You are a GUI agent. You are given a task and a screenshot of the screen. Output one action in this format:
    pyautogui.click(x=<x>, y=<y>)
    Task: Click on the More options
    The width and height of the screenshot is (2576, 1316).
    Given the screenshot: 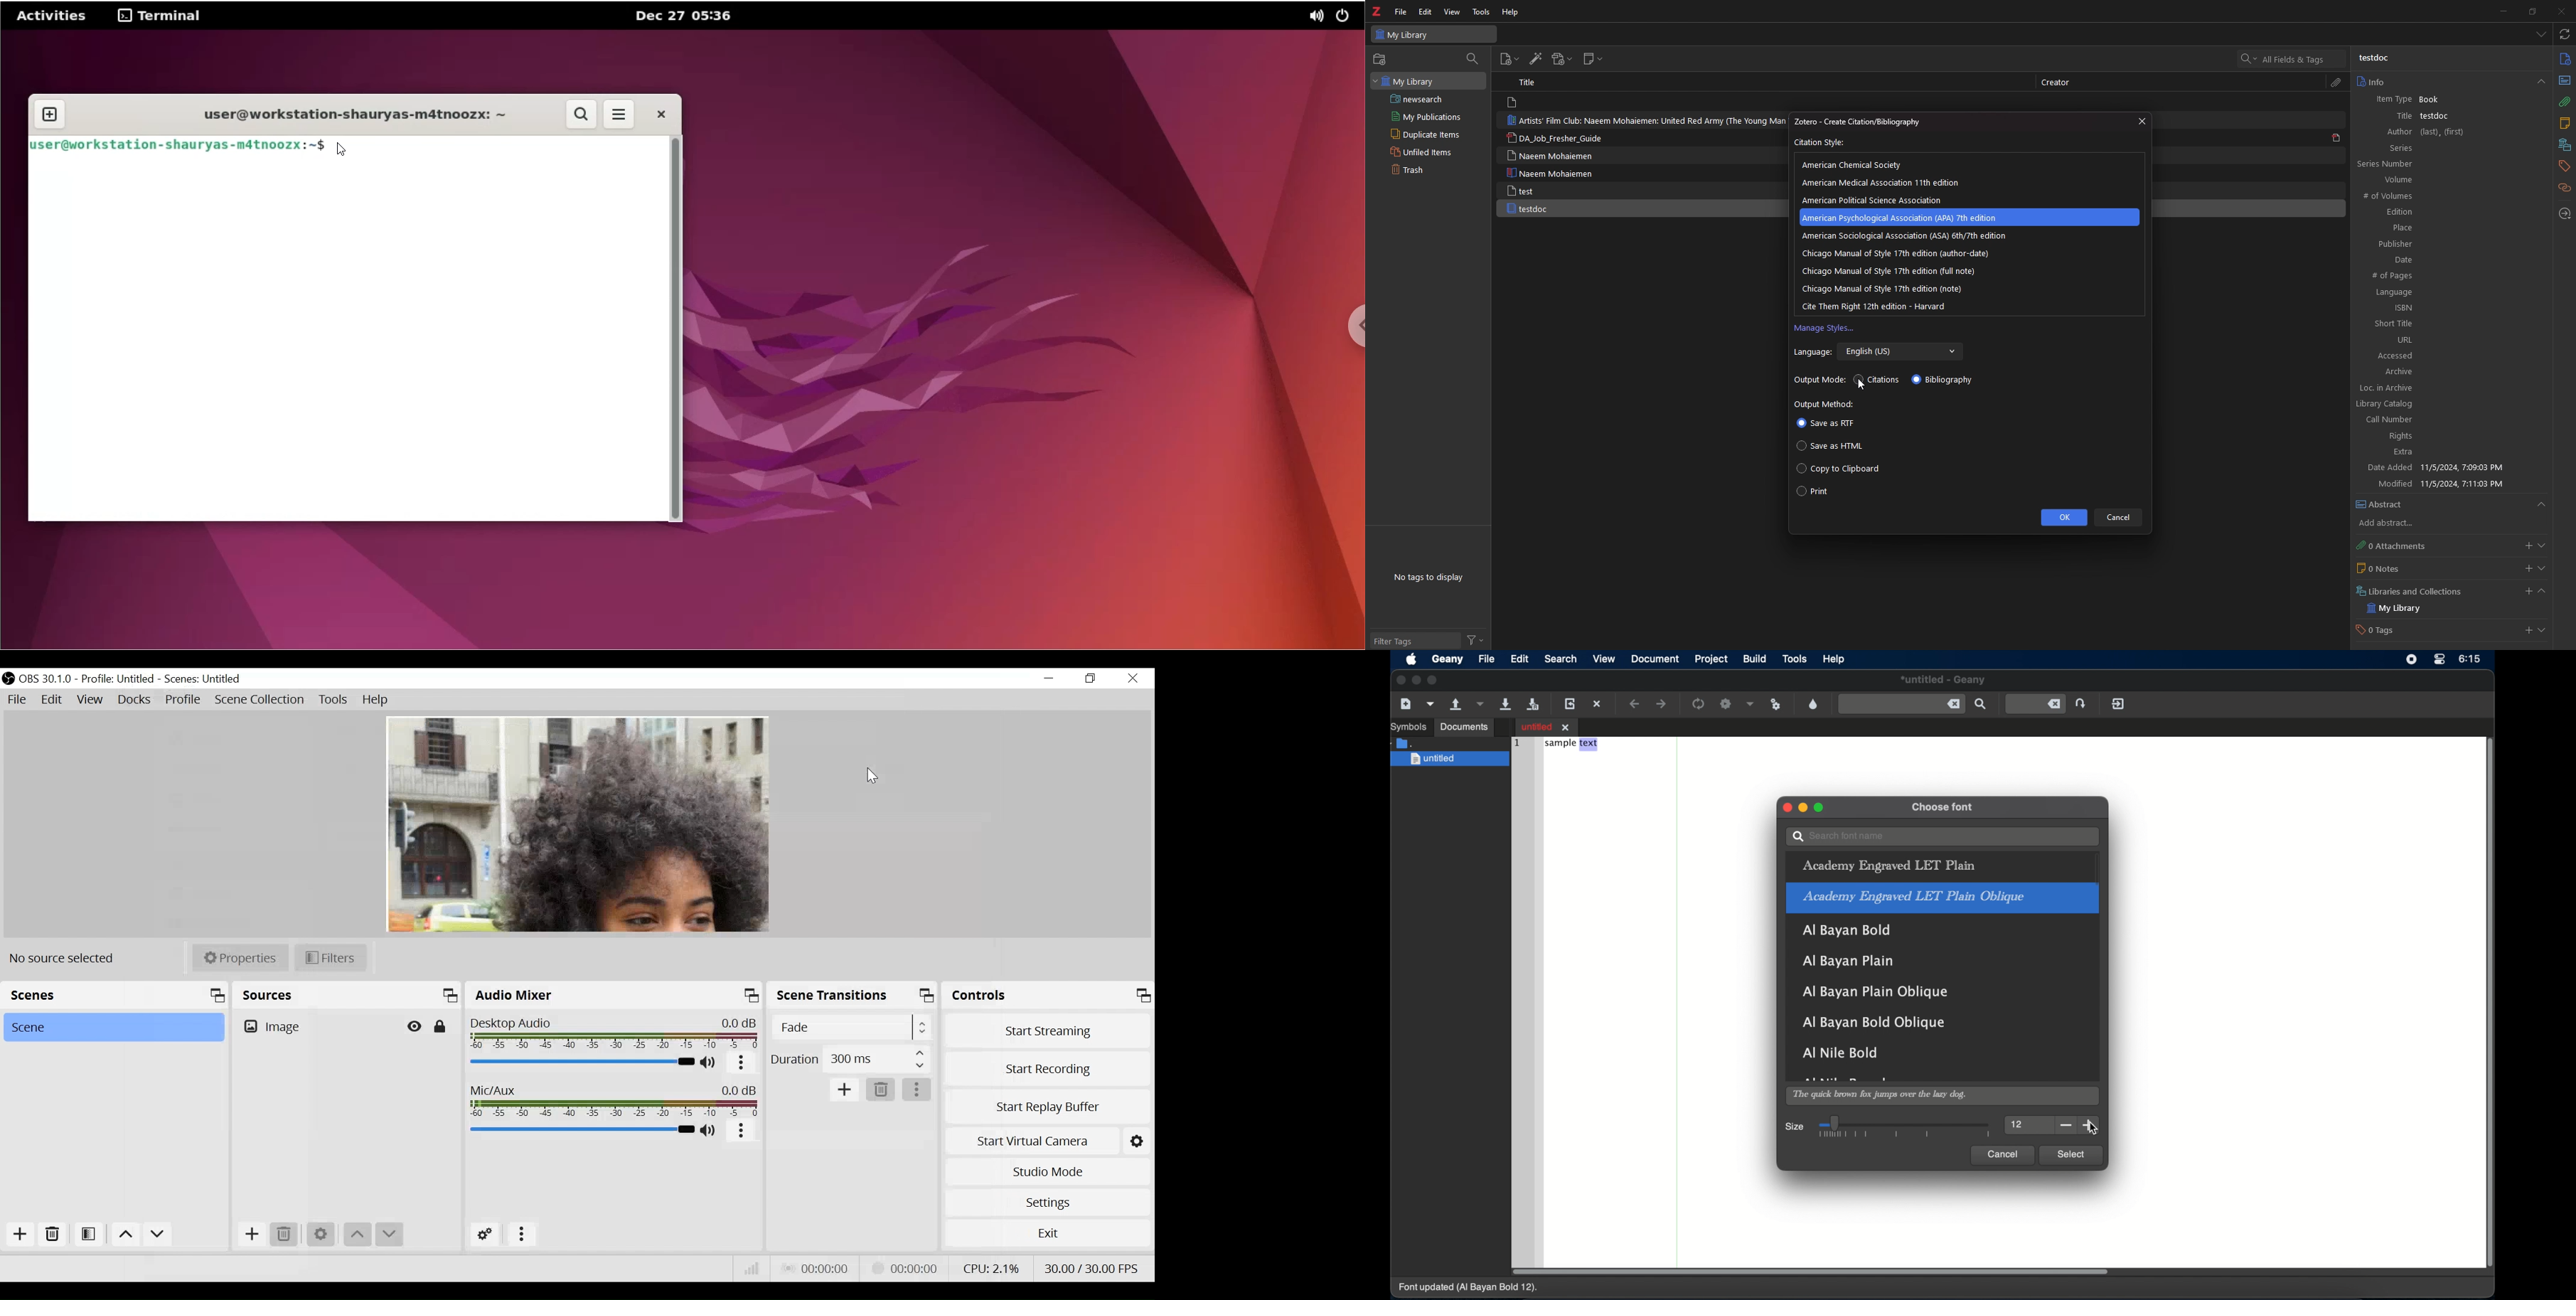 What is the action you would take?
    pyautogui.click(x=522, y=1235)
    